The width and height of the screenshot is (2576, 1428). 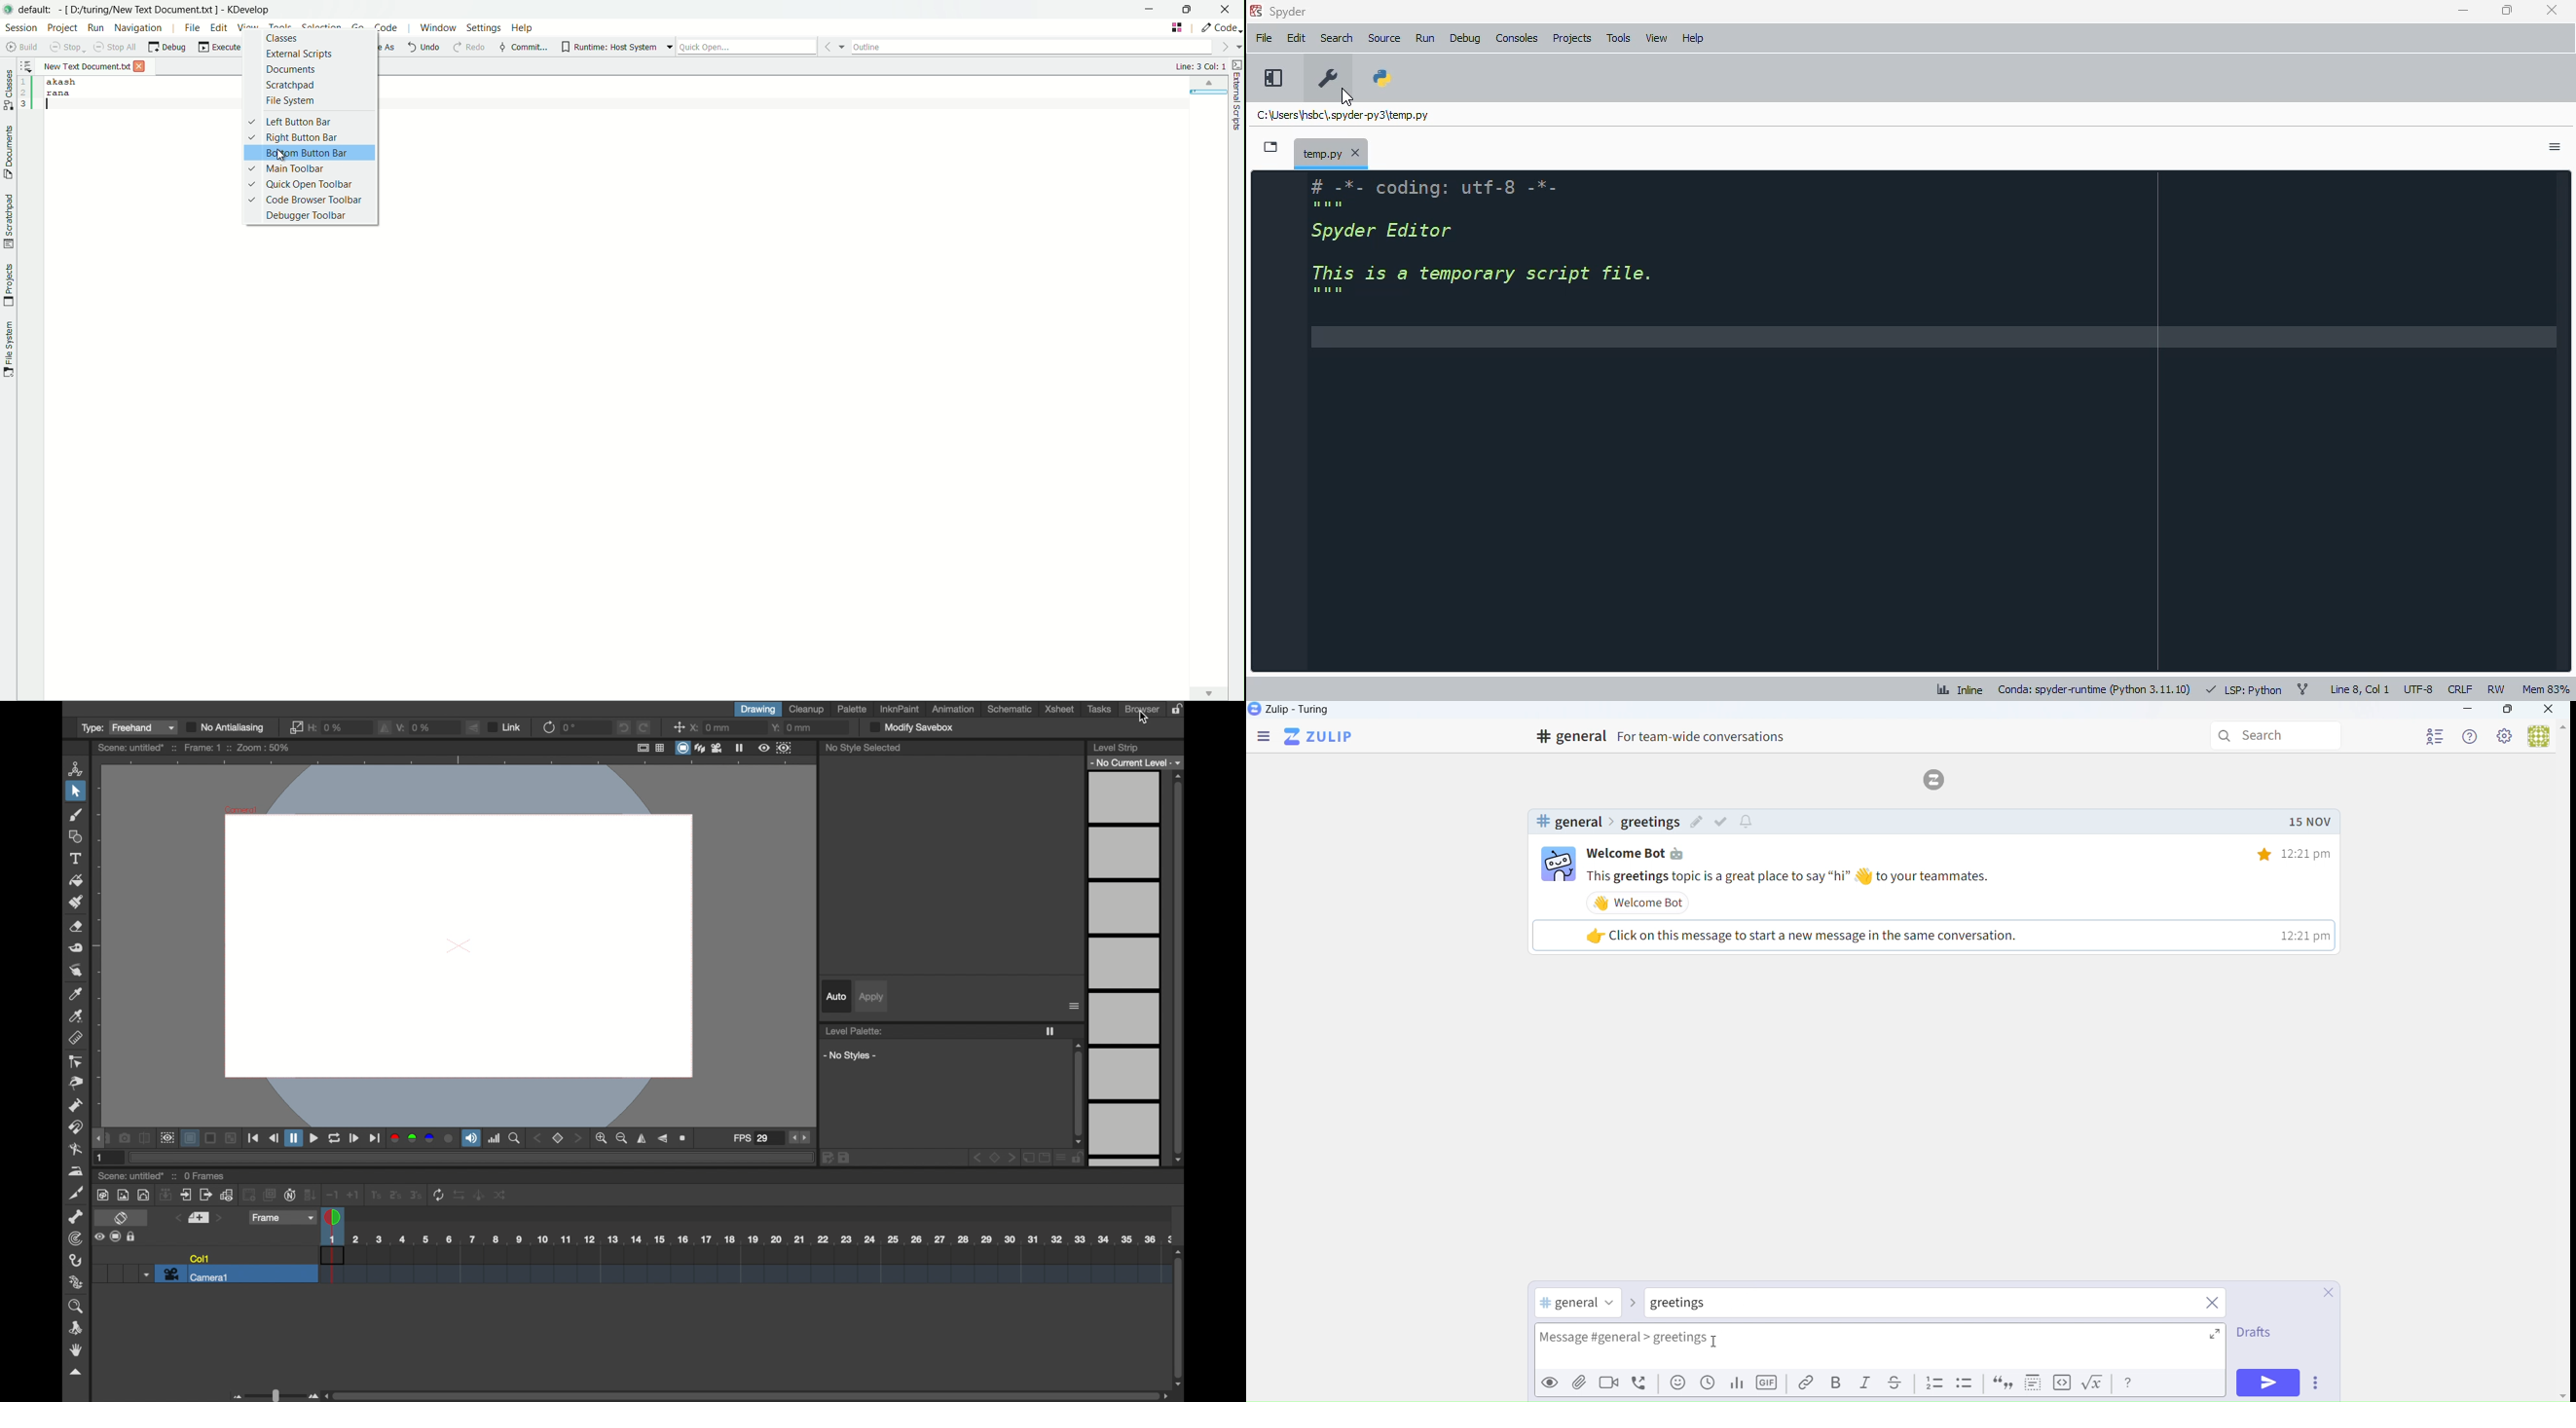 What do you see at coordinates (1645, 853) in the screenshot?
I see `bot name` at bounding box center [1645, 853].